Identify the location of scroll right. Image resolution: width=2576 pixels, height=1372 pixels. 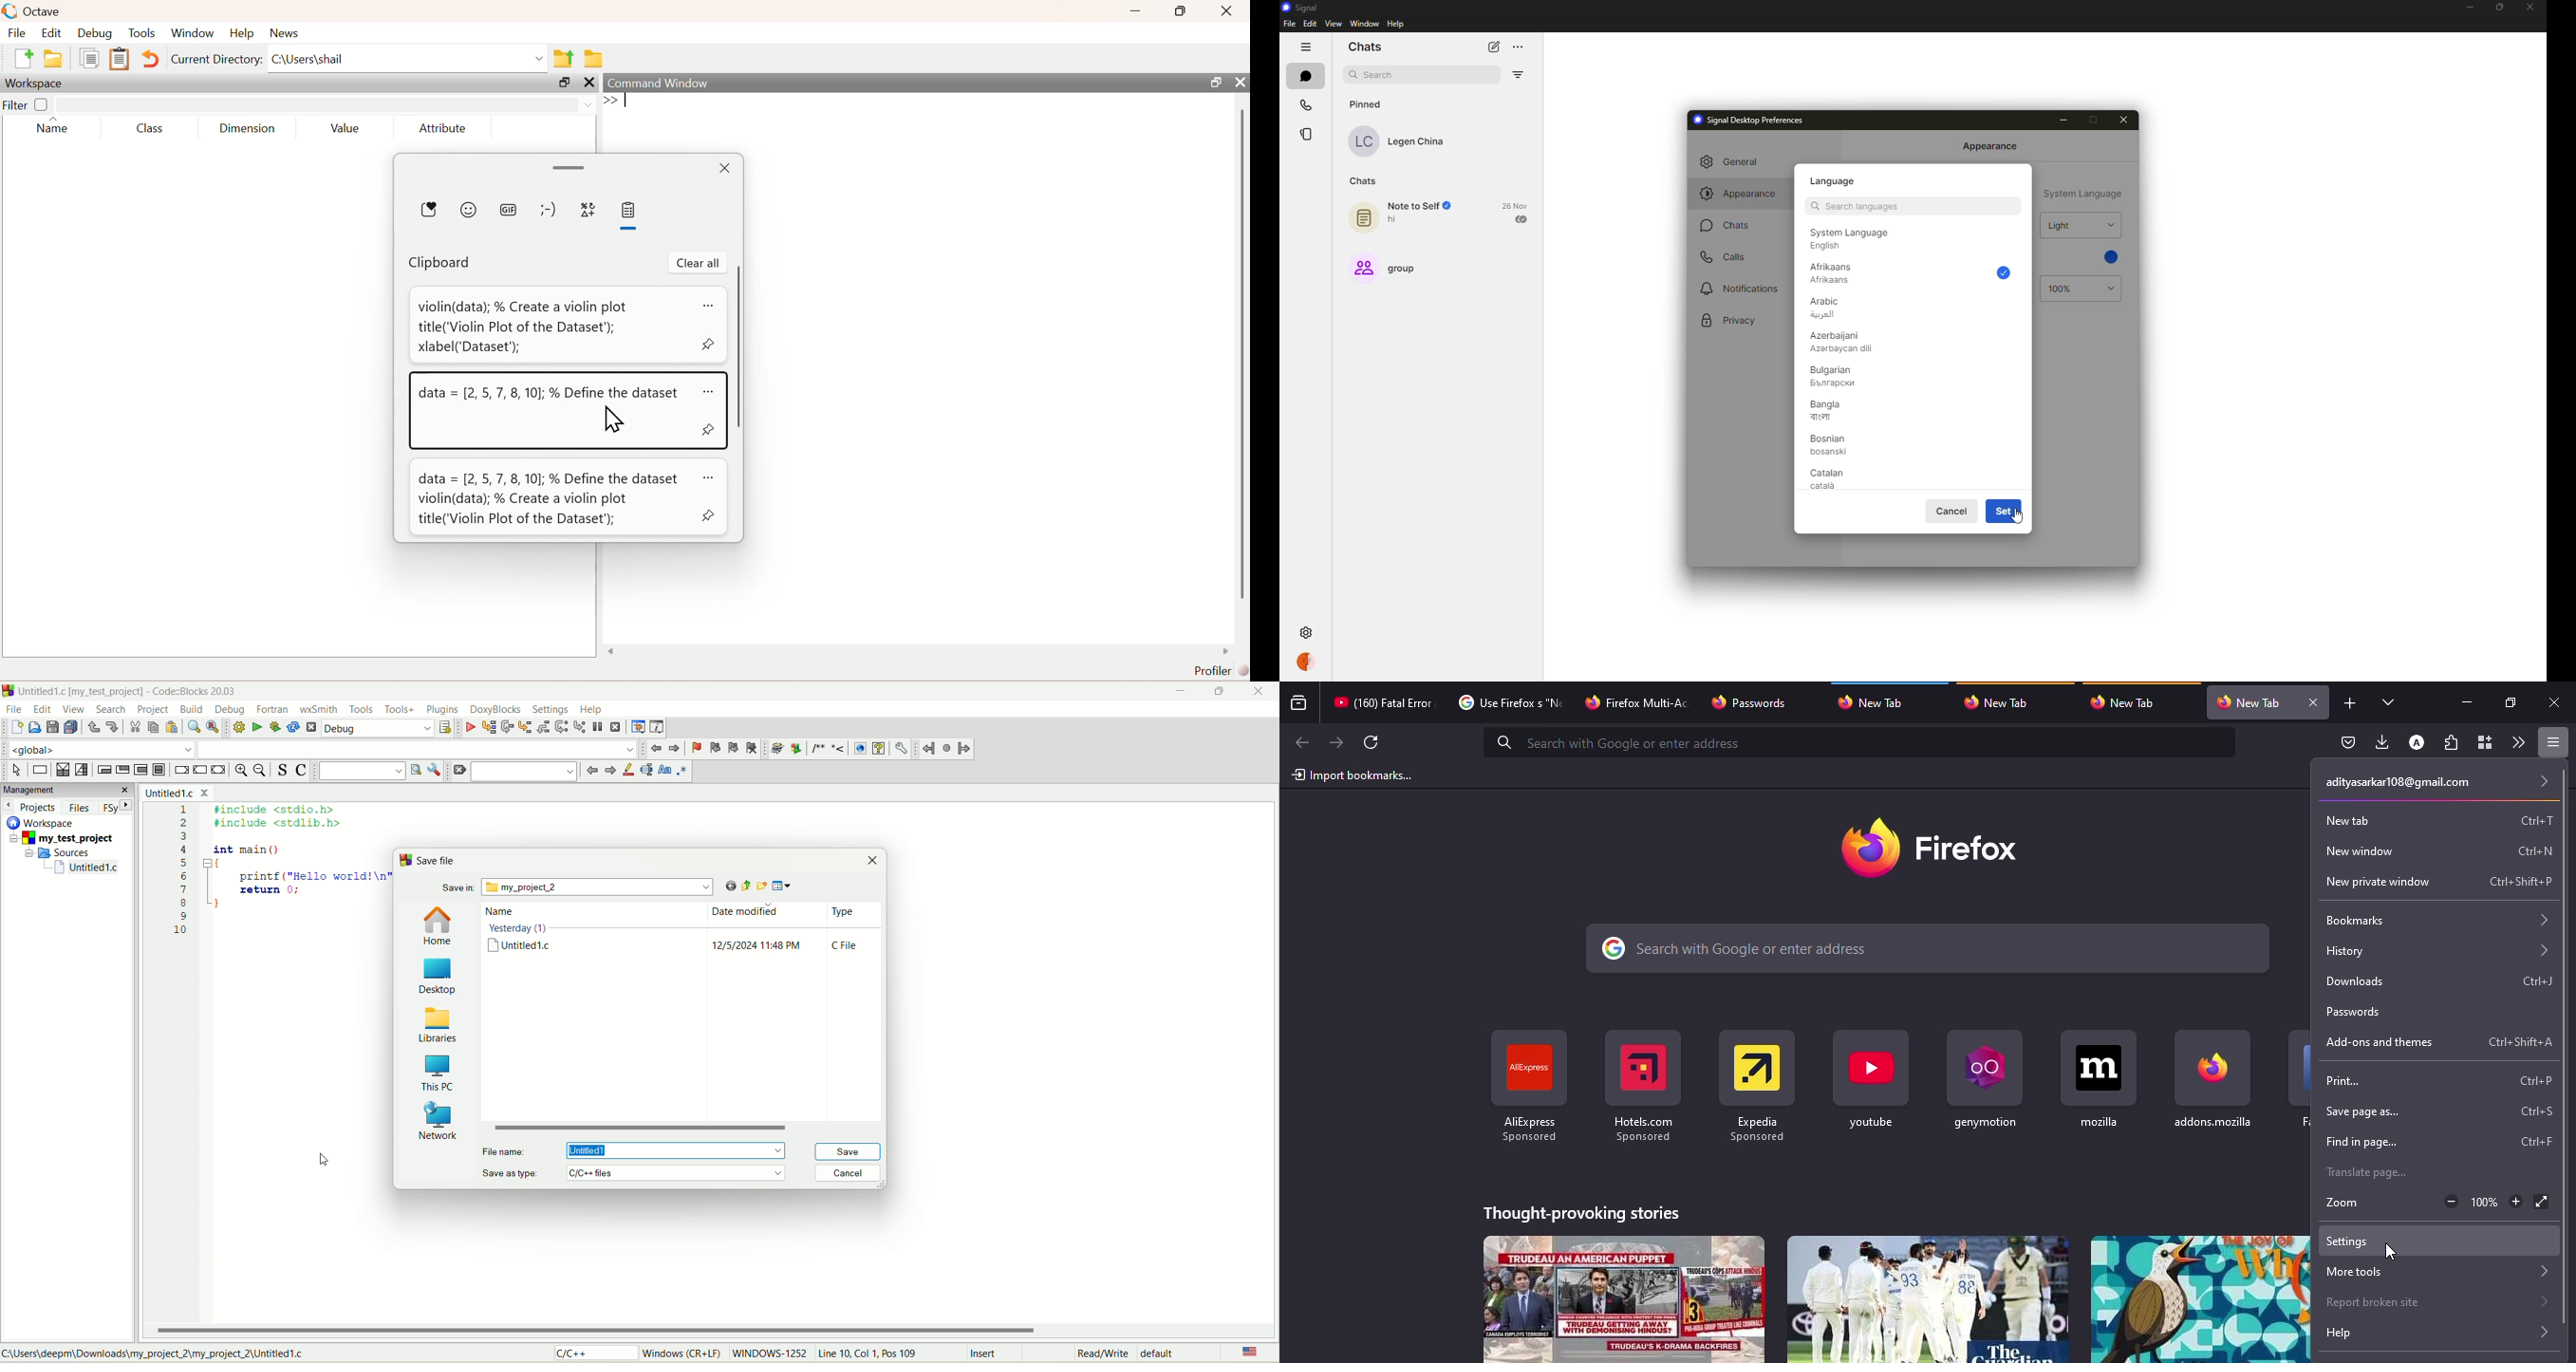
(1227, 652).